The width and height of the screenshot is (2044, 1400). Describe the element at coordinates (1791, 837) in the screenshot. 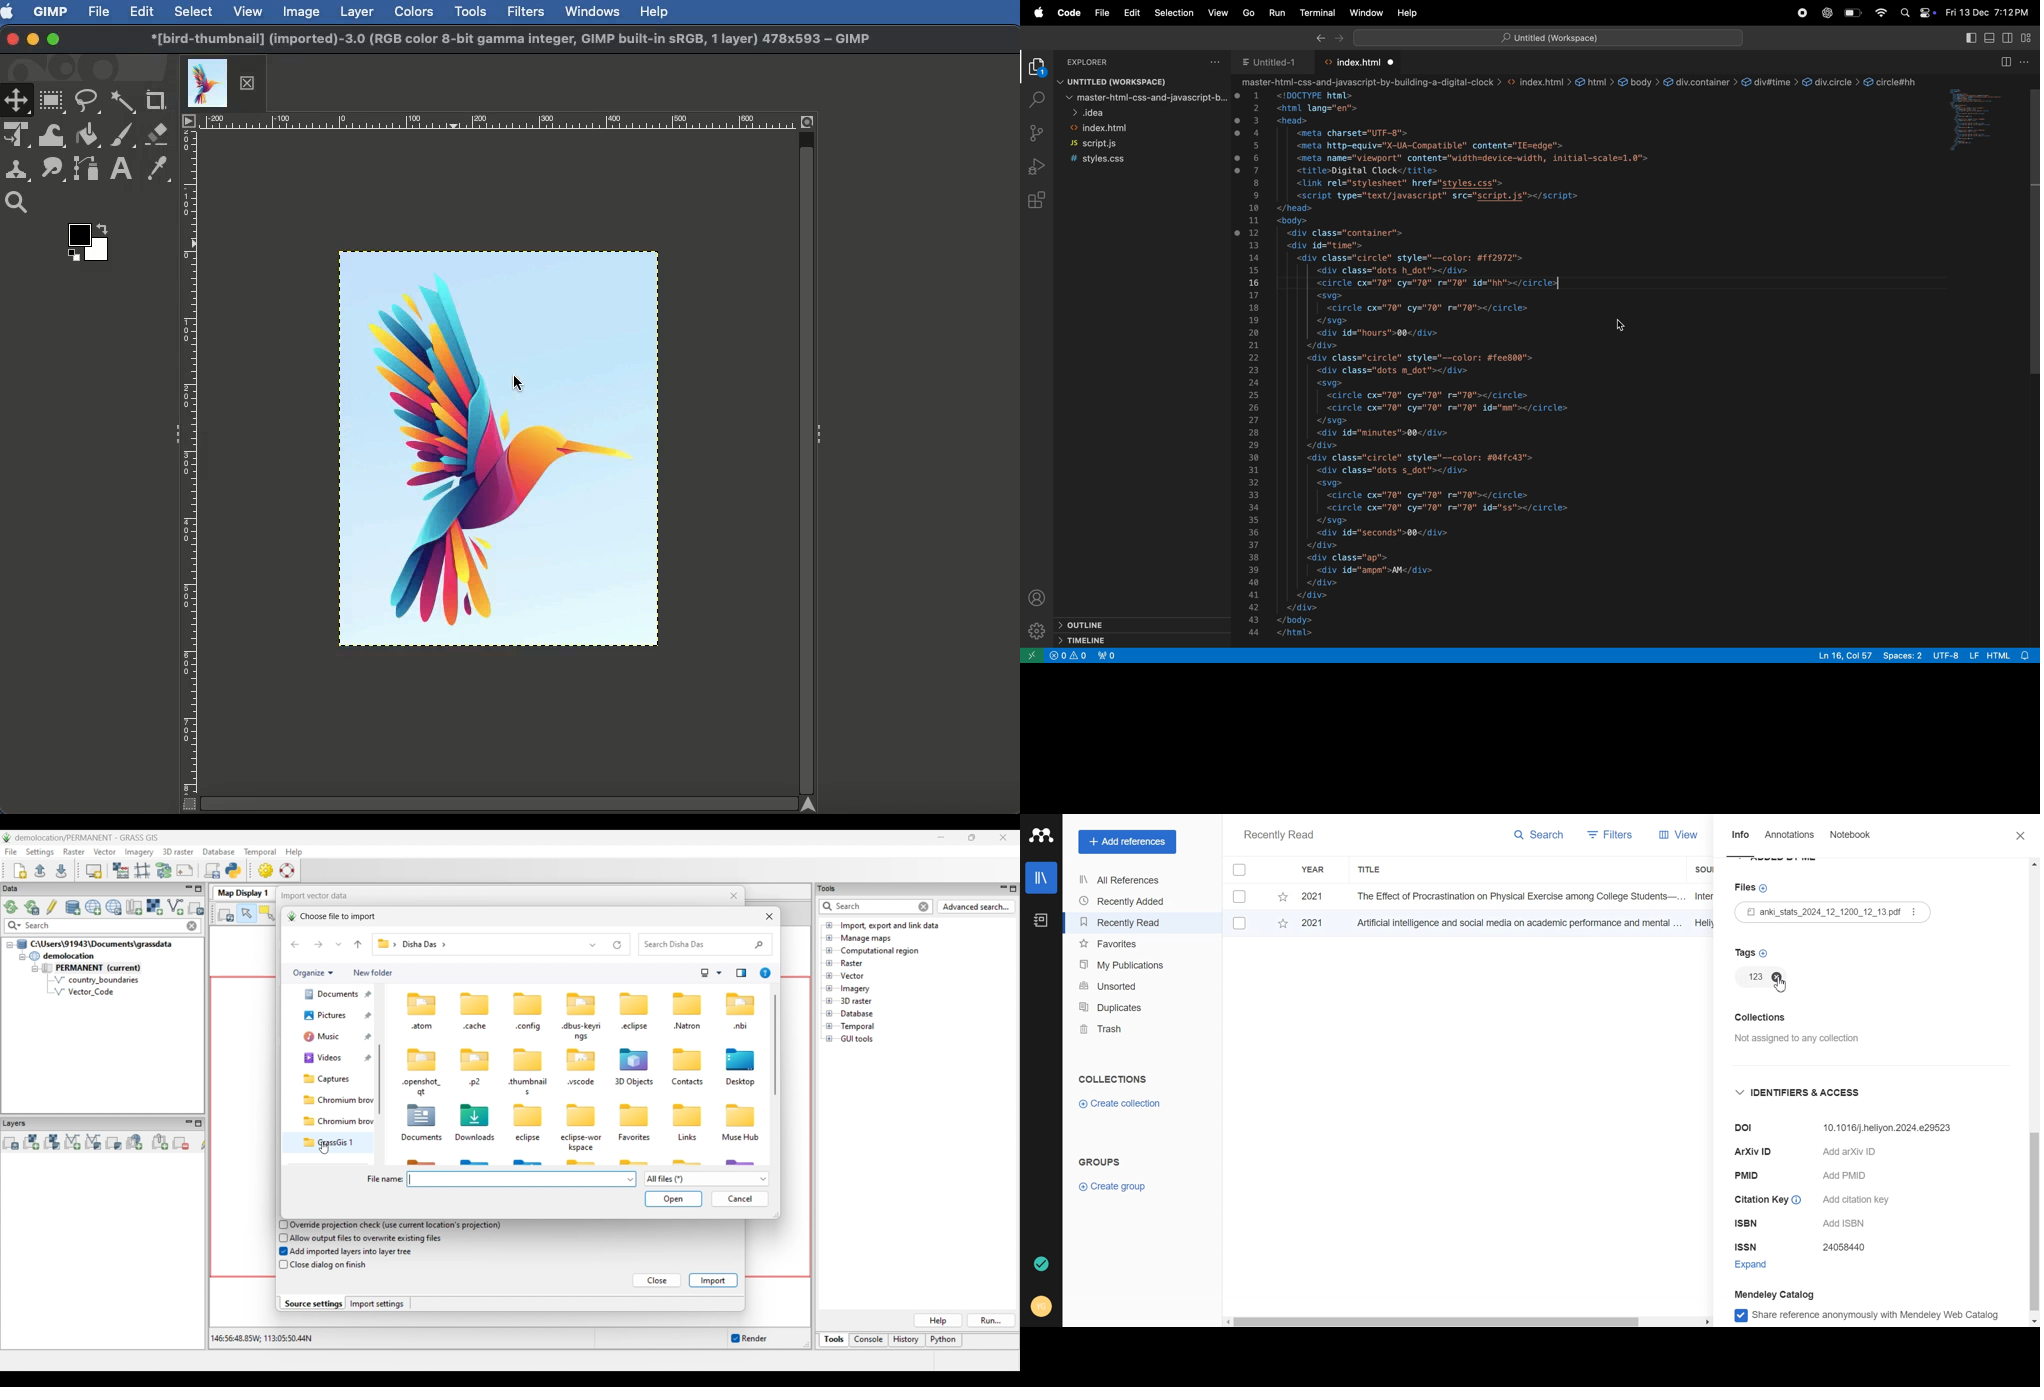

I see `Annotations` at that location.